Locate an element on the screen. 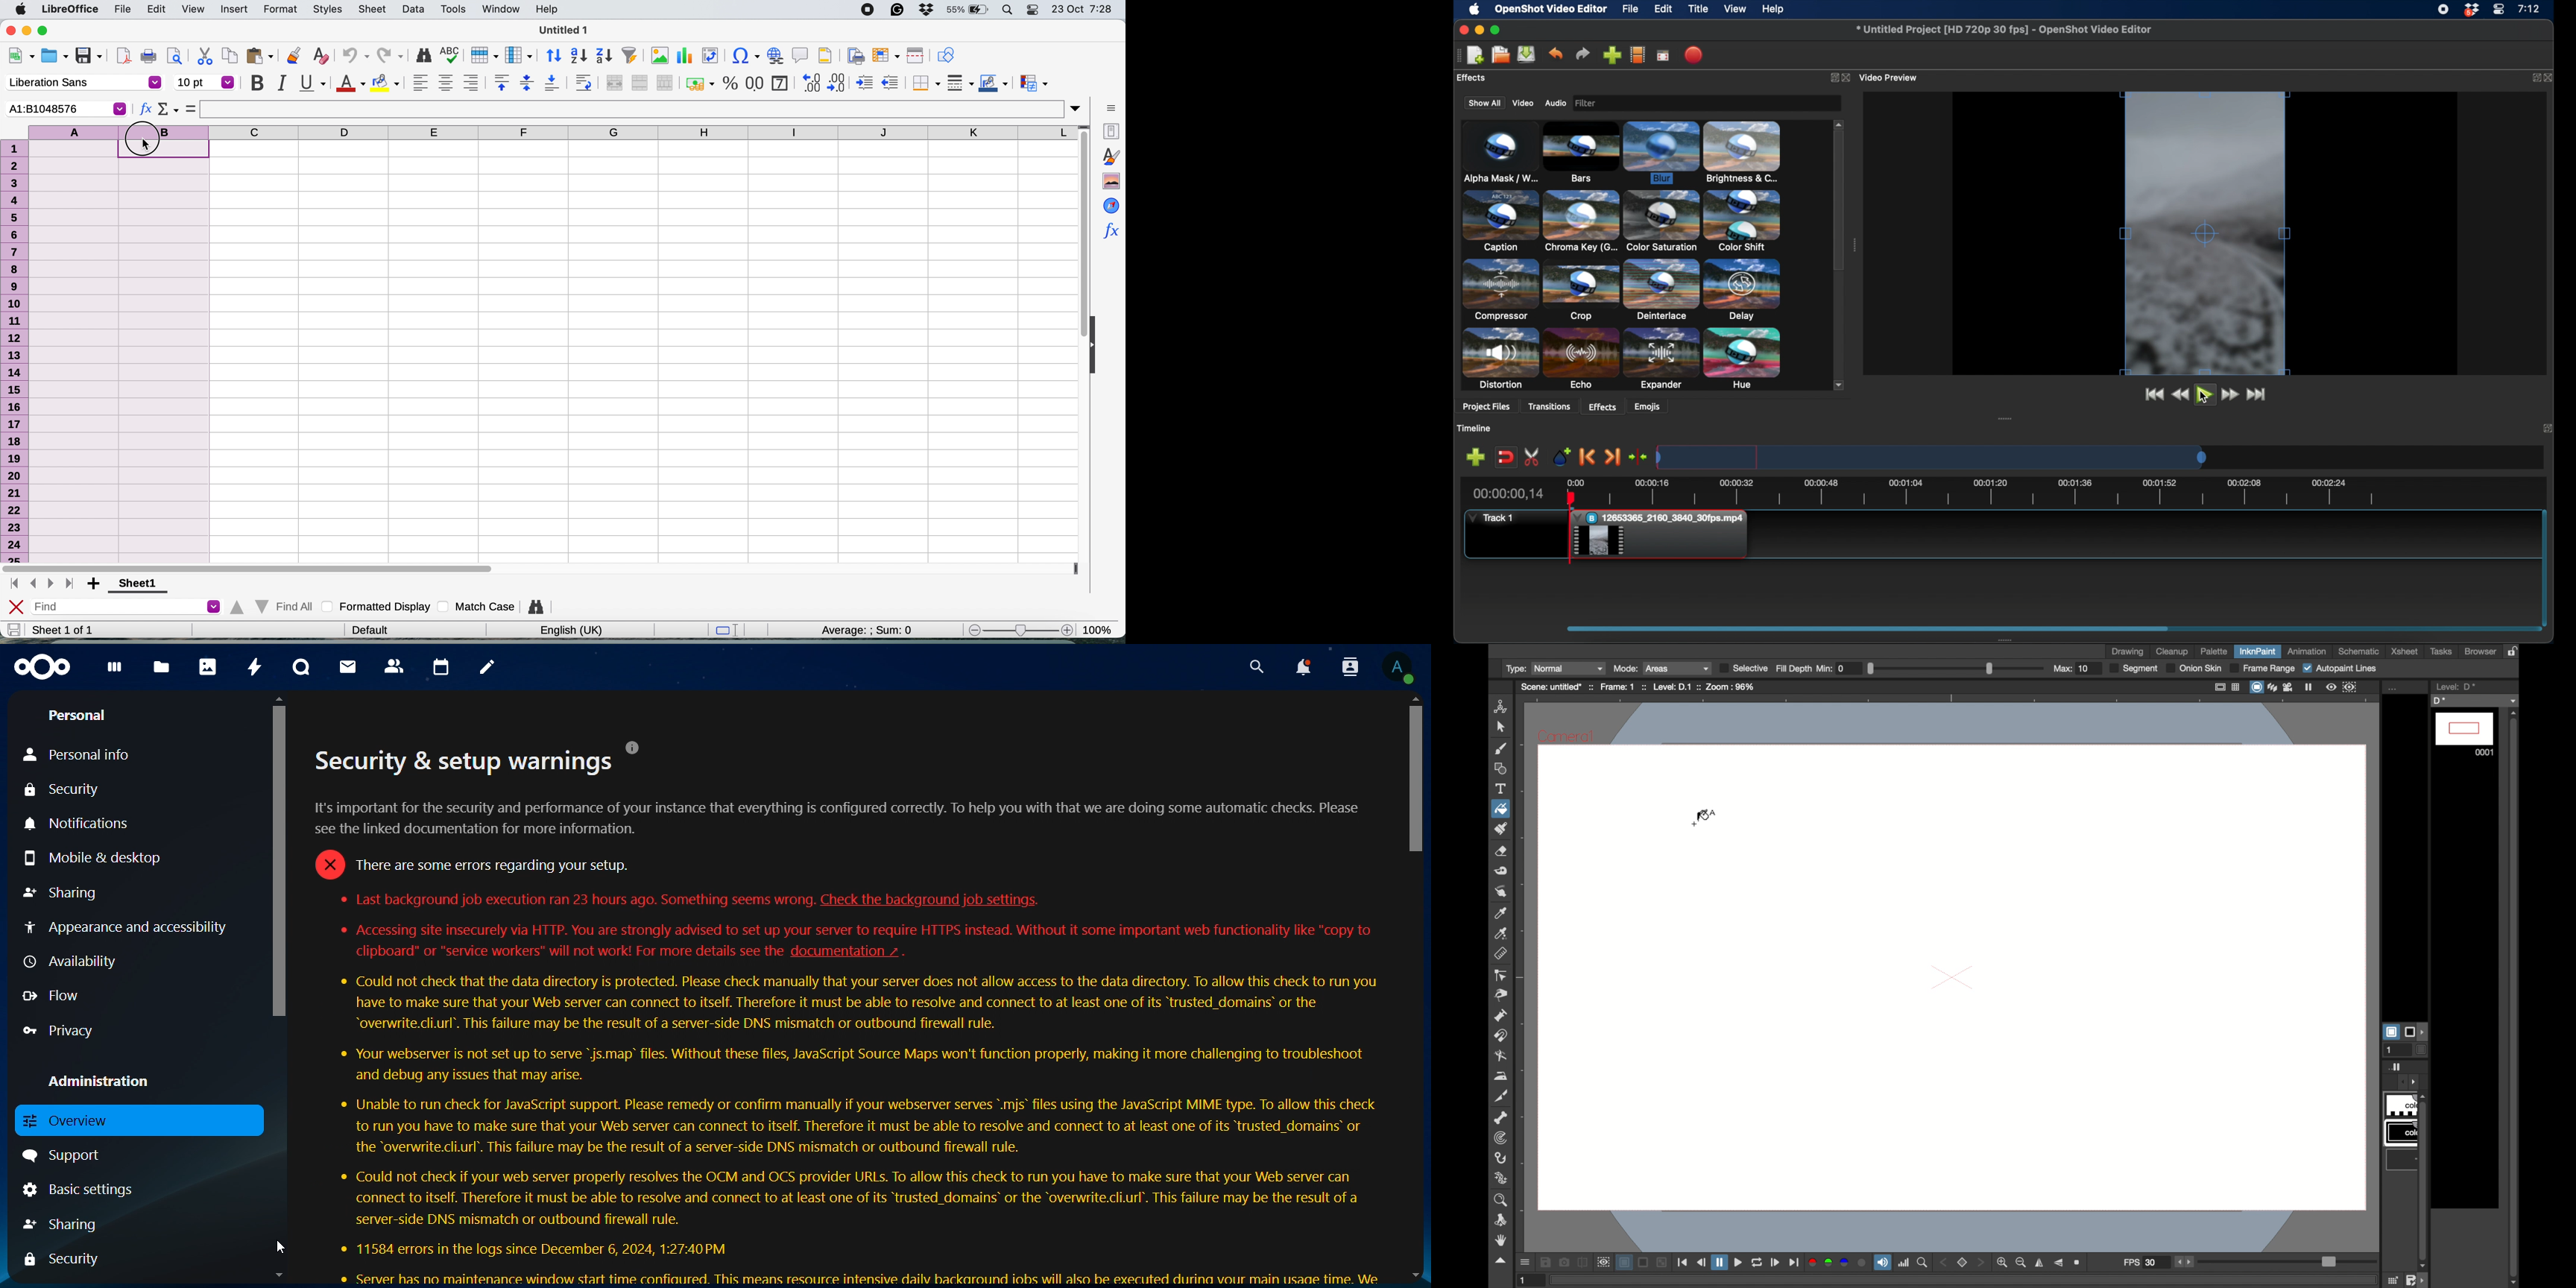 The width and height of the screenshot is (2576, 1288). untitled 1 is located at coordinates (564, 31).